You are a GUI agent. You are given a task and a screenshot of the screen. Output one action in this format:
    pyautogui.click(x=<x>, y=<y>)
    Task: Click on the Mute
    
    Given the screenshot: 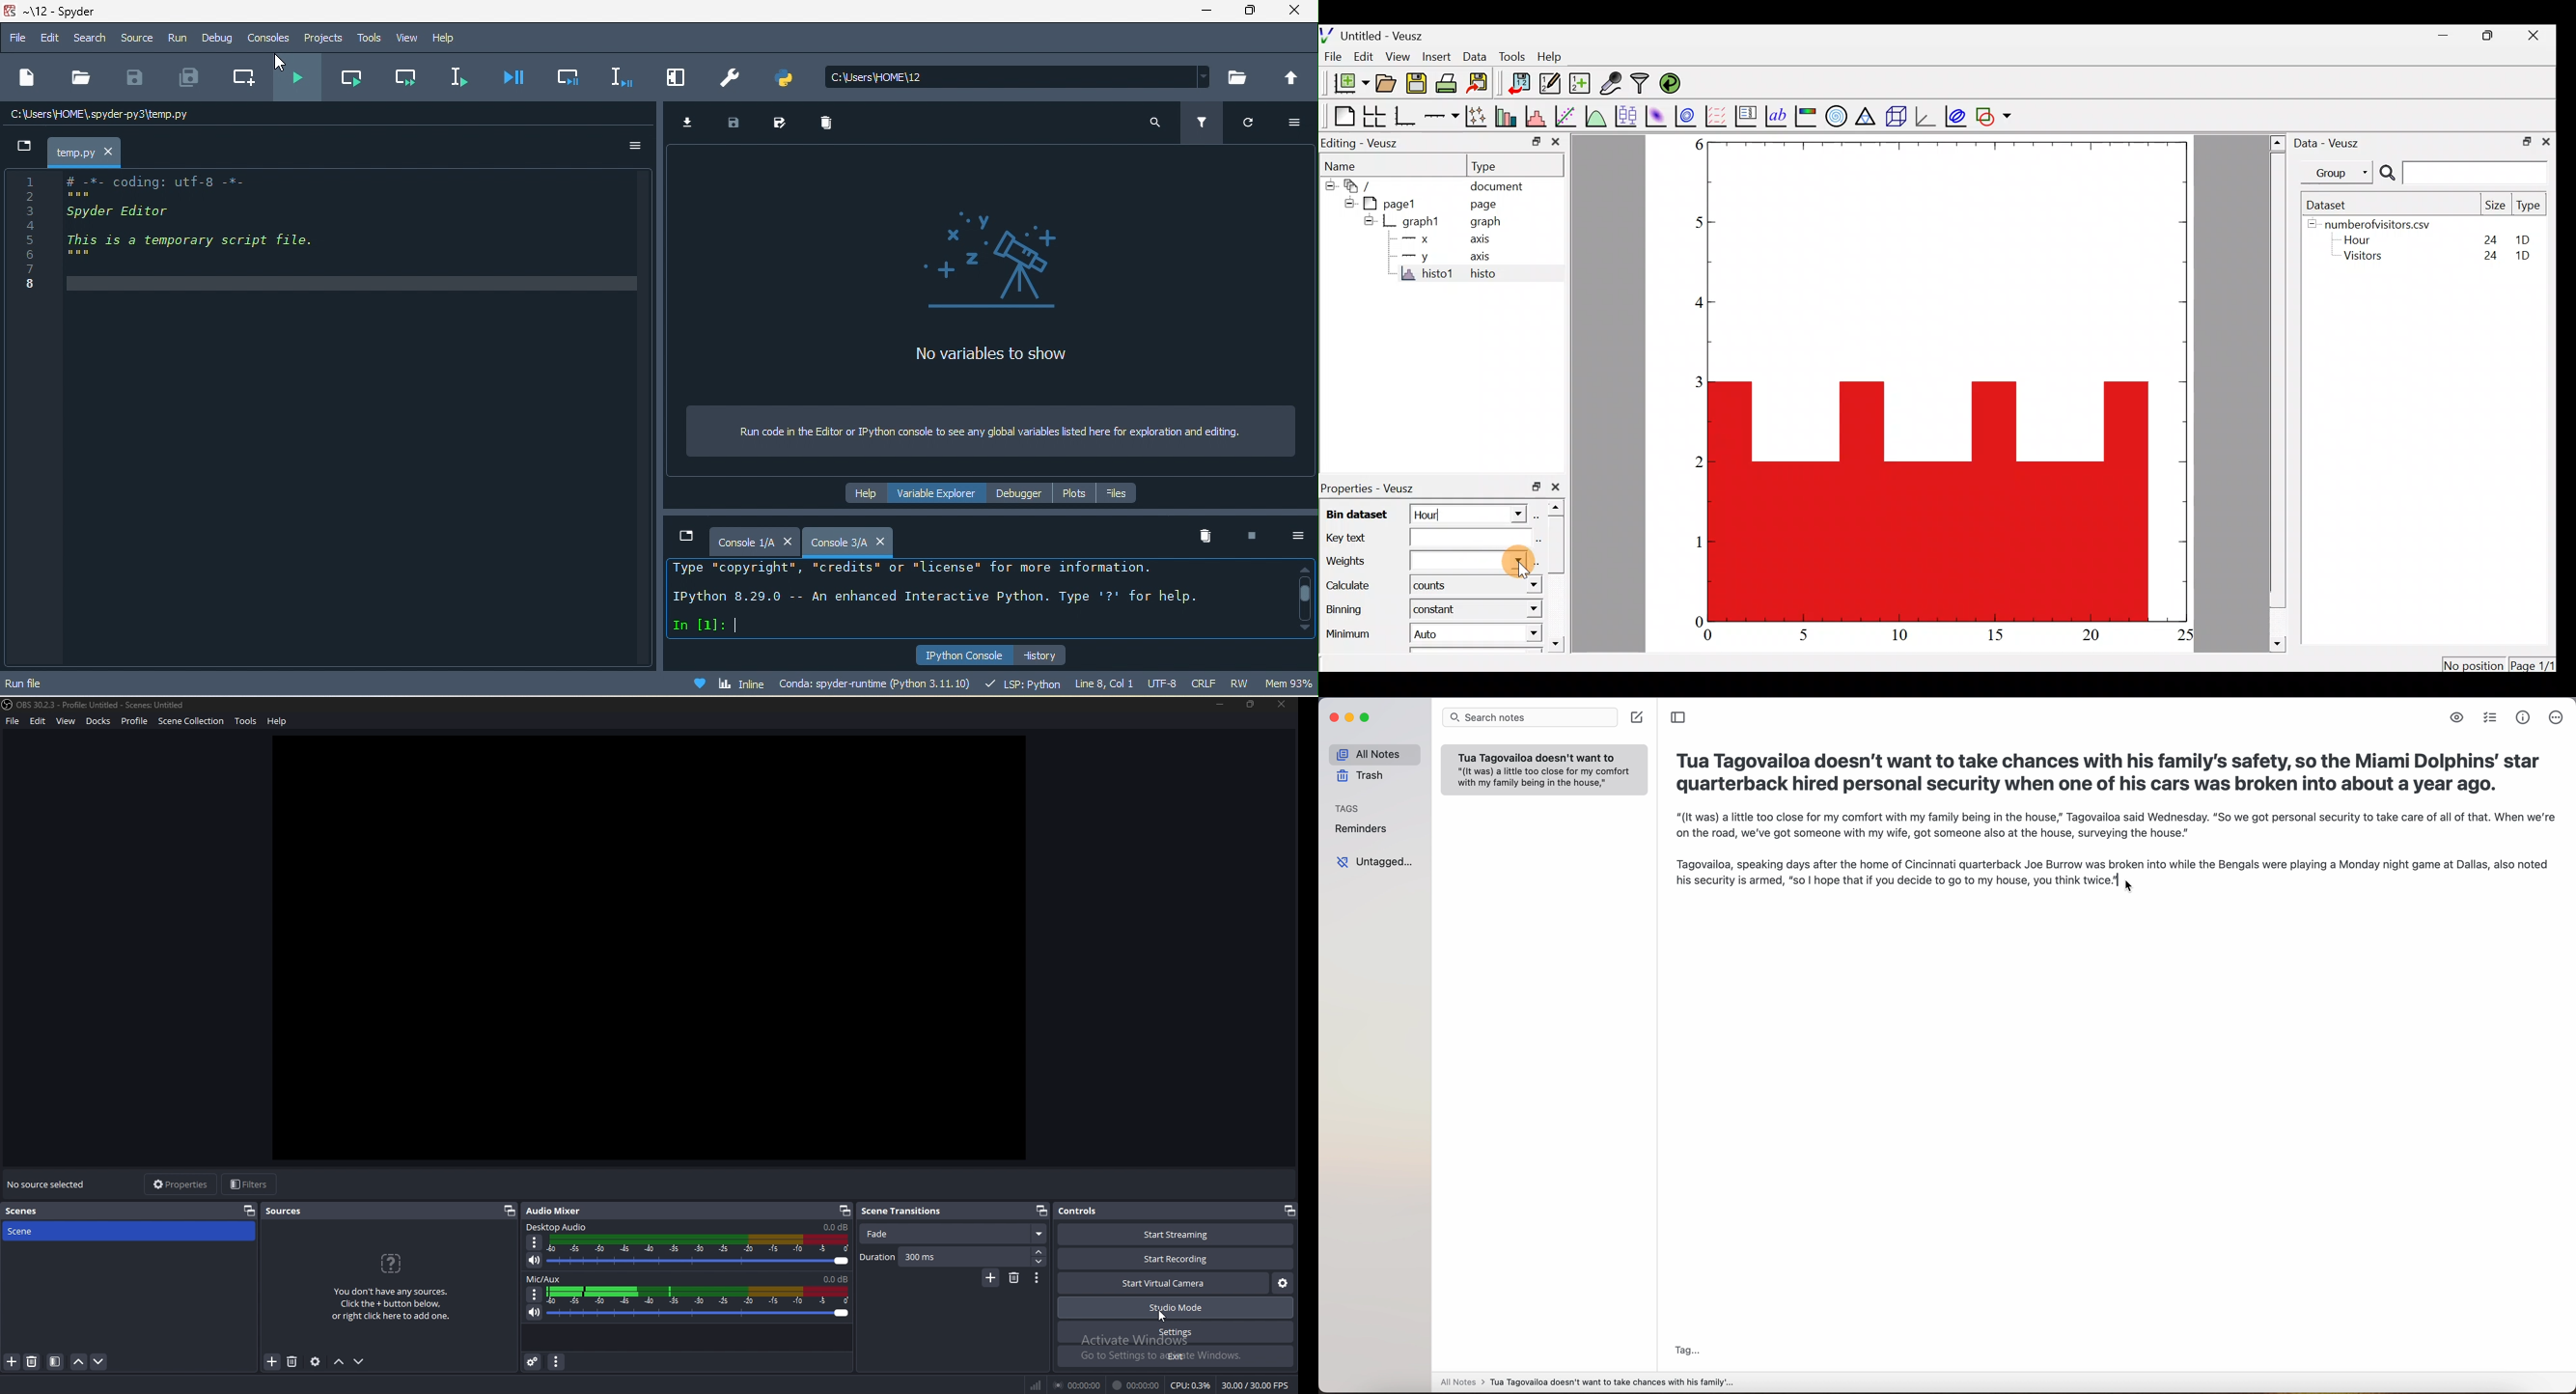 What is the action you would take?
    pyautogui.click(x=536, y=1261)
    